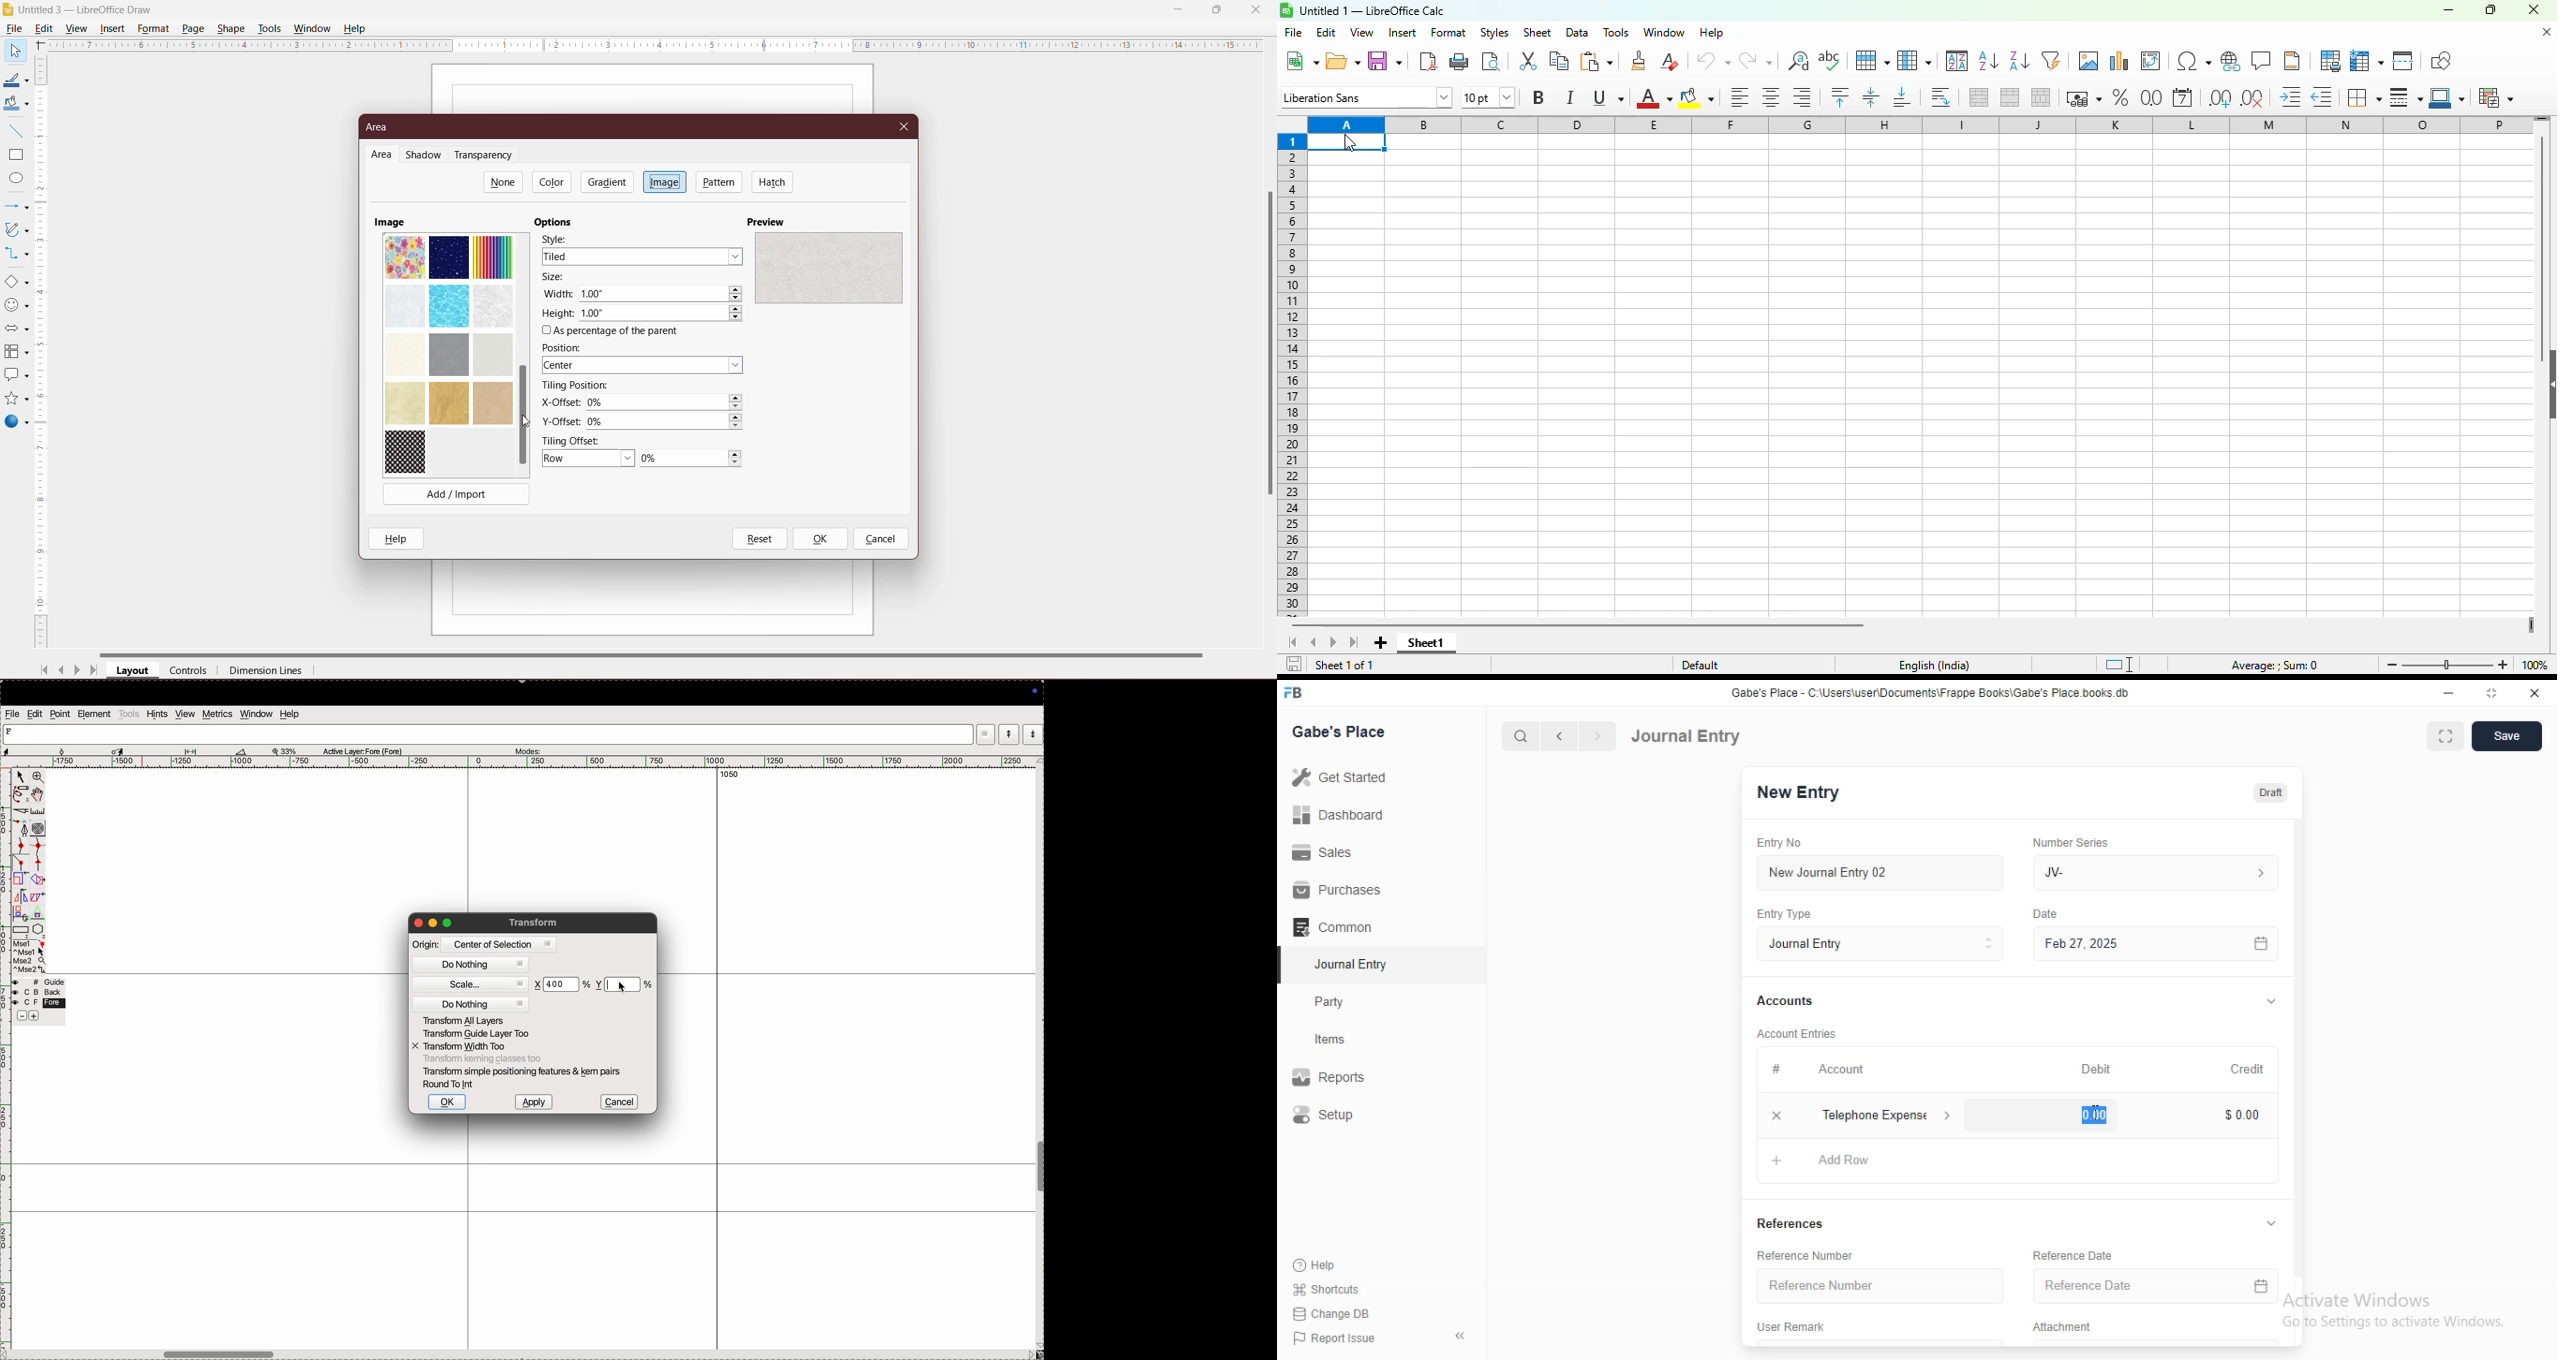 The image size is (2576, 1372). Describe the element at coordinates (1829, 61) in the screenshot. I see `spelling` at that location.